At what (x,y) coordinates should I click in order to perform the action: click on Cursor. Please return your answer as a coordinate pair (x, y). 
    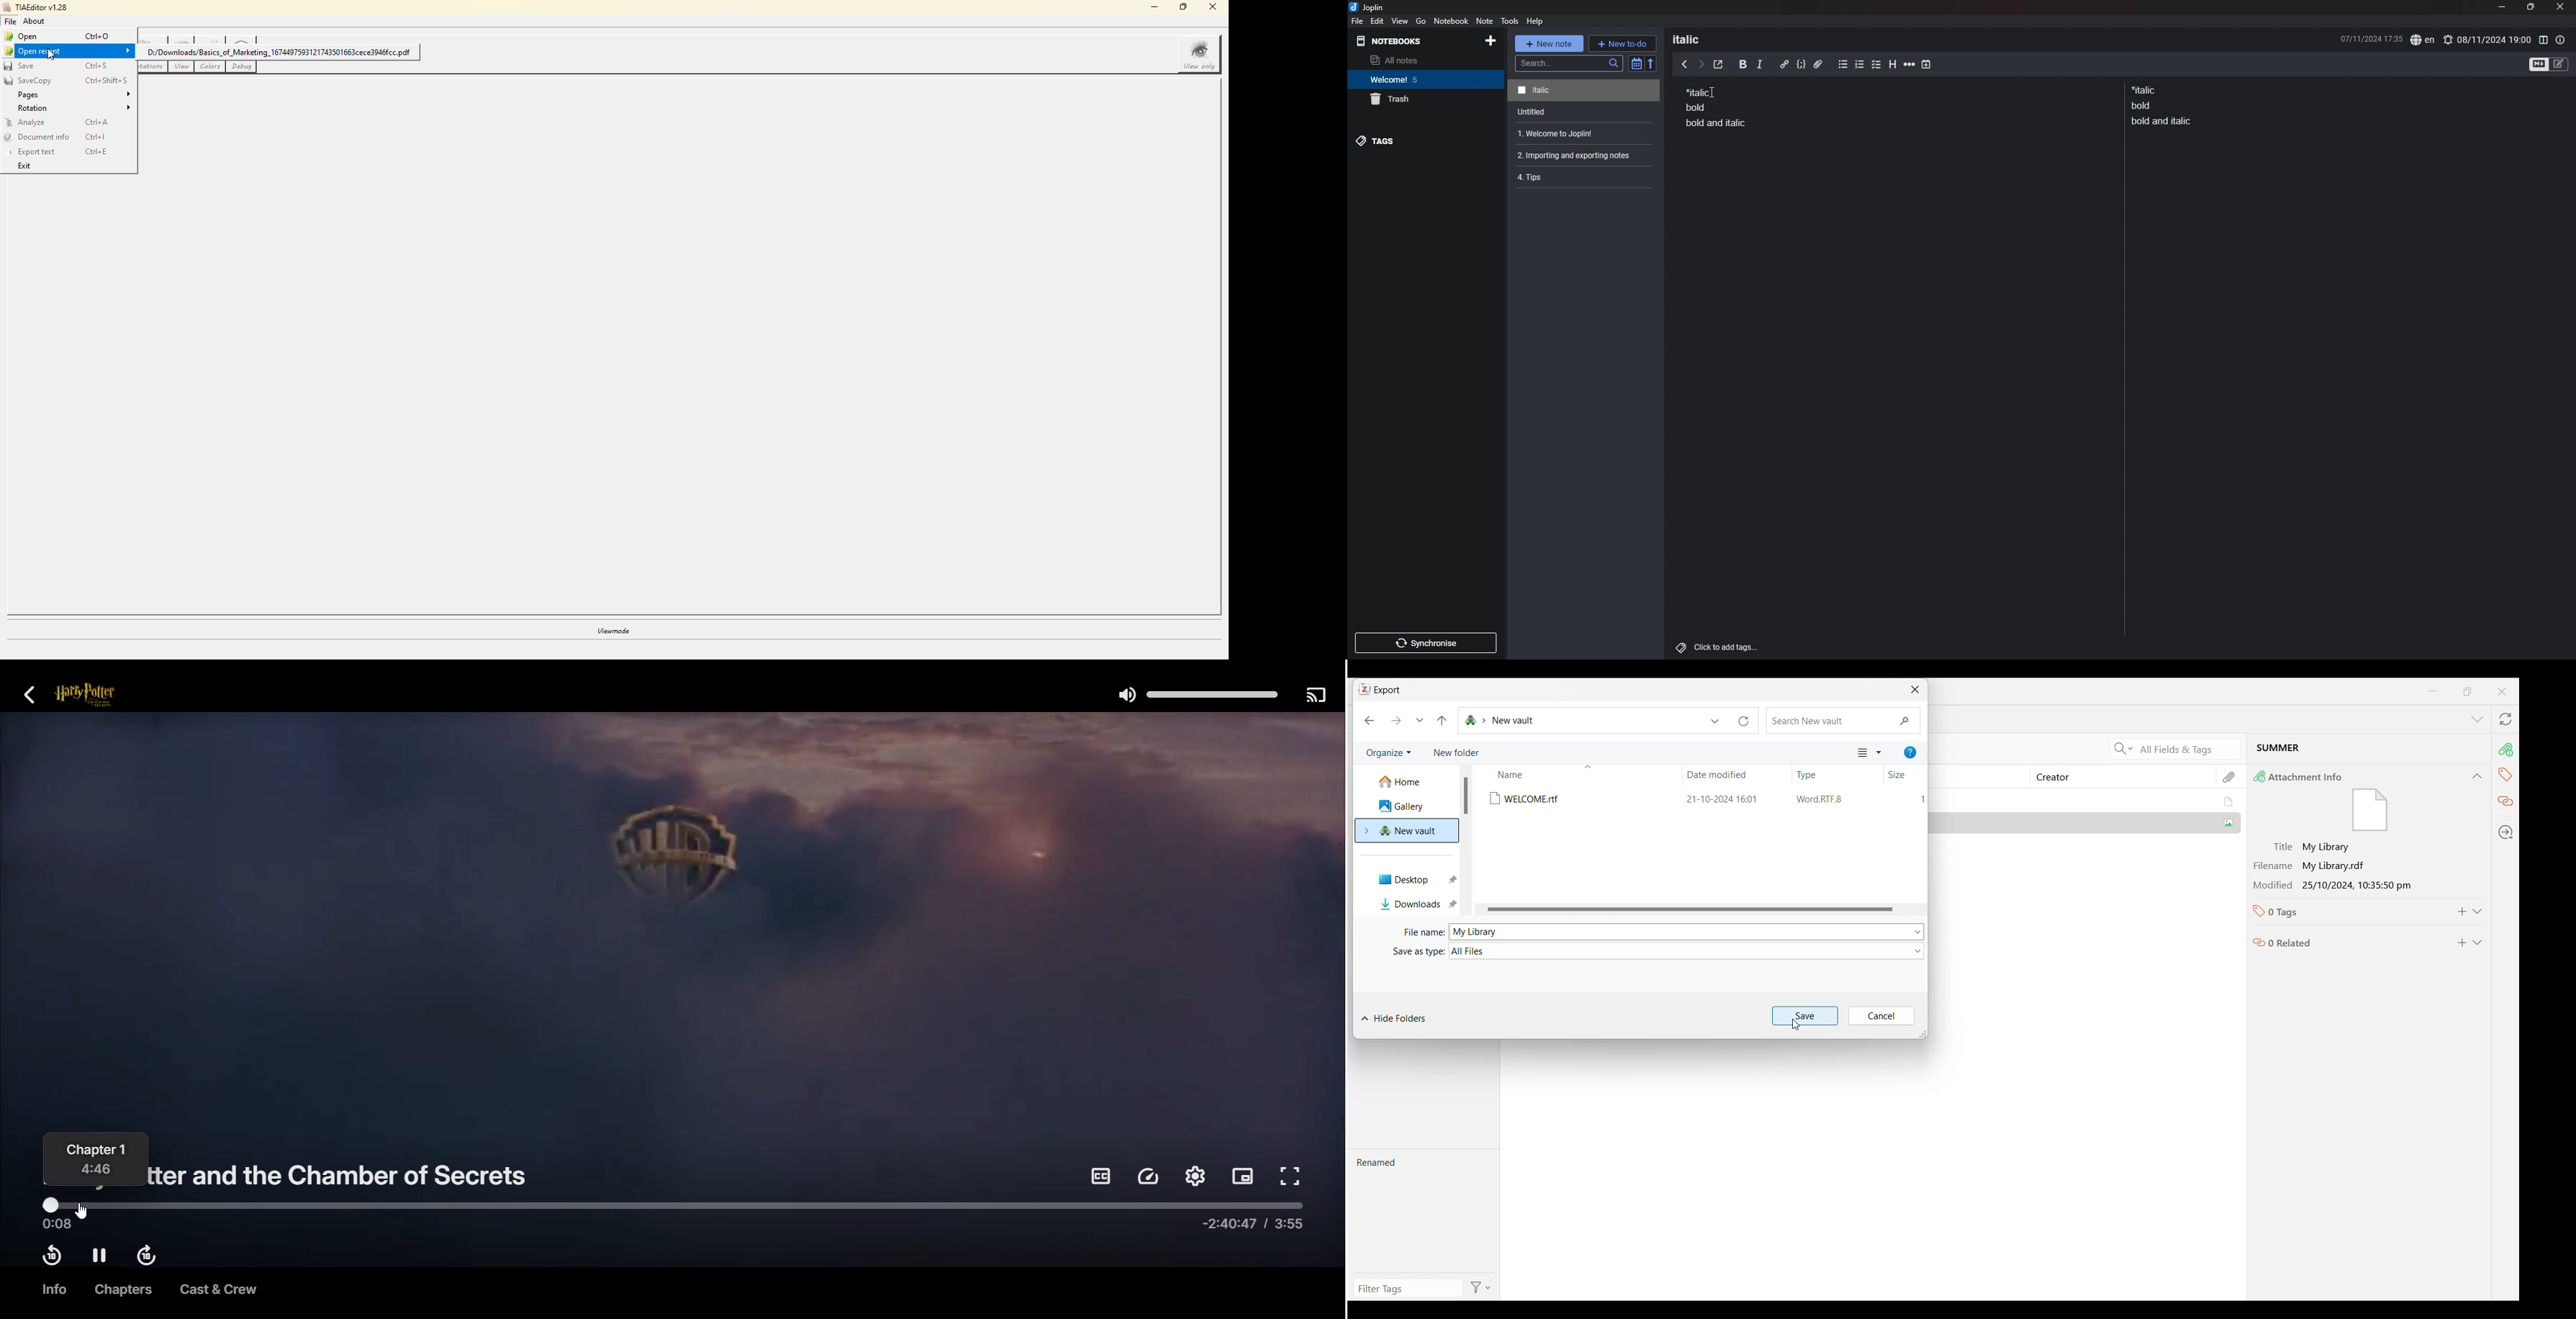
    Looking at the image, I should click on (1795, 1025).